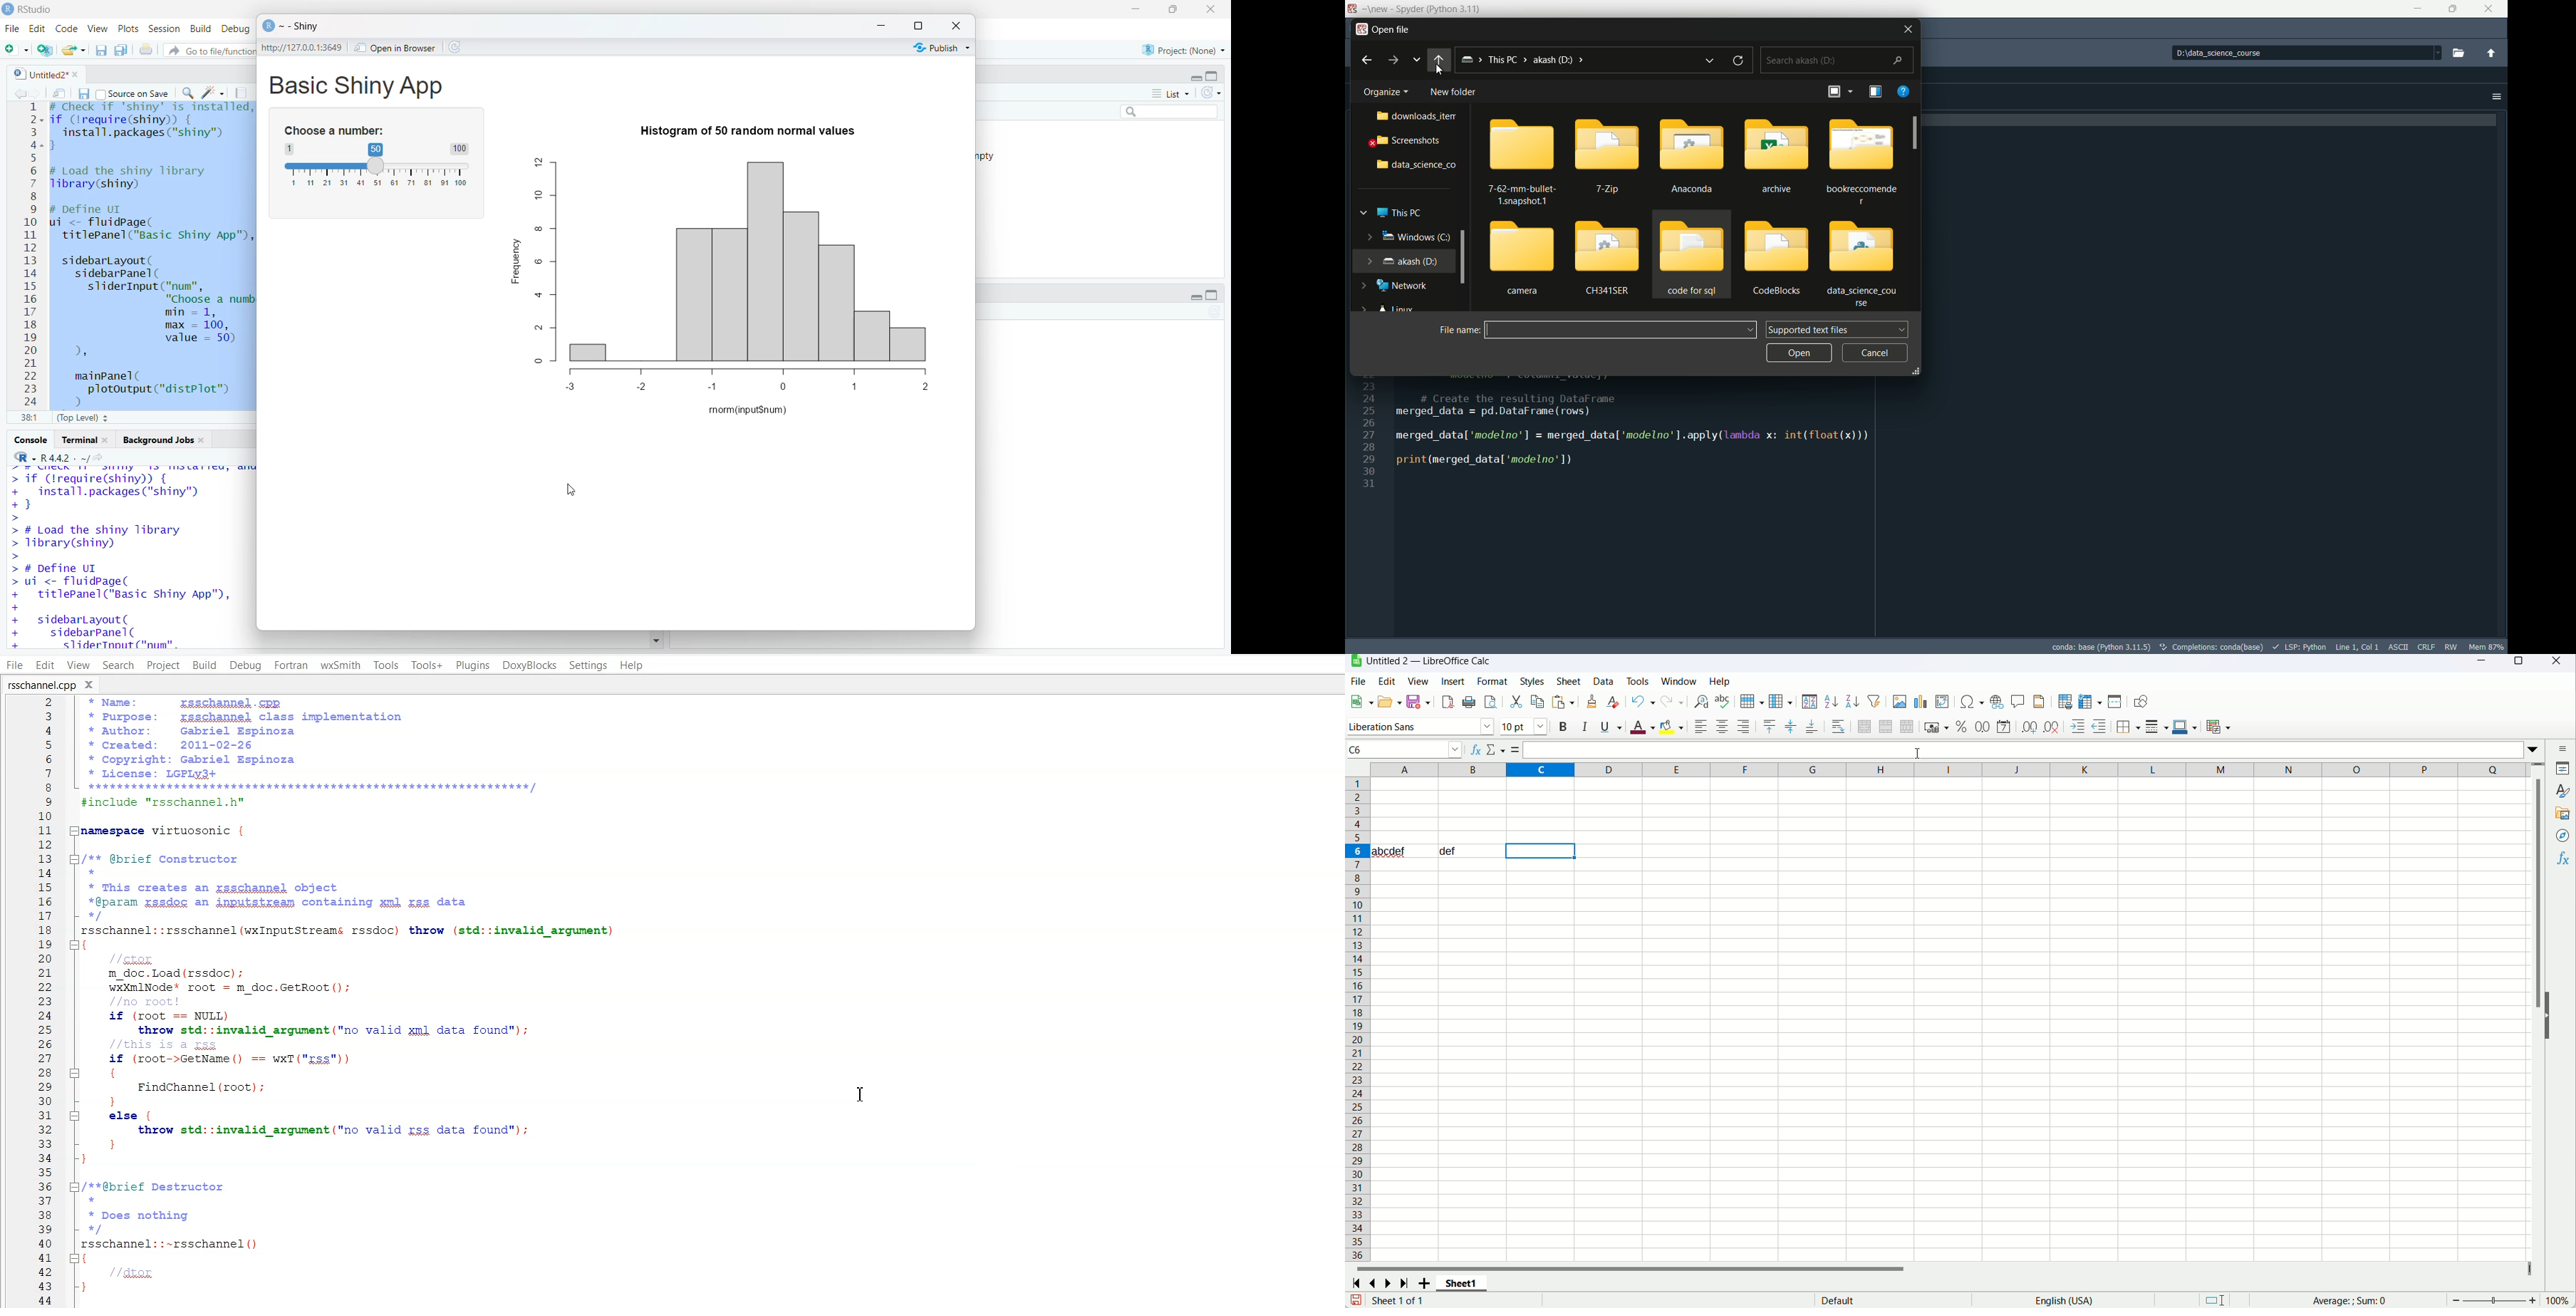 This screenshot has height=1316, width=2576. What do you see at coordinates (1835, 329) in the screenshot?
I see `supported text files` at bounding box center [1835, 329].